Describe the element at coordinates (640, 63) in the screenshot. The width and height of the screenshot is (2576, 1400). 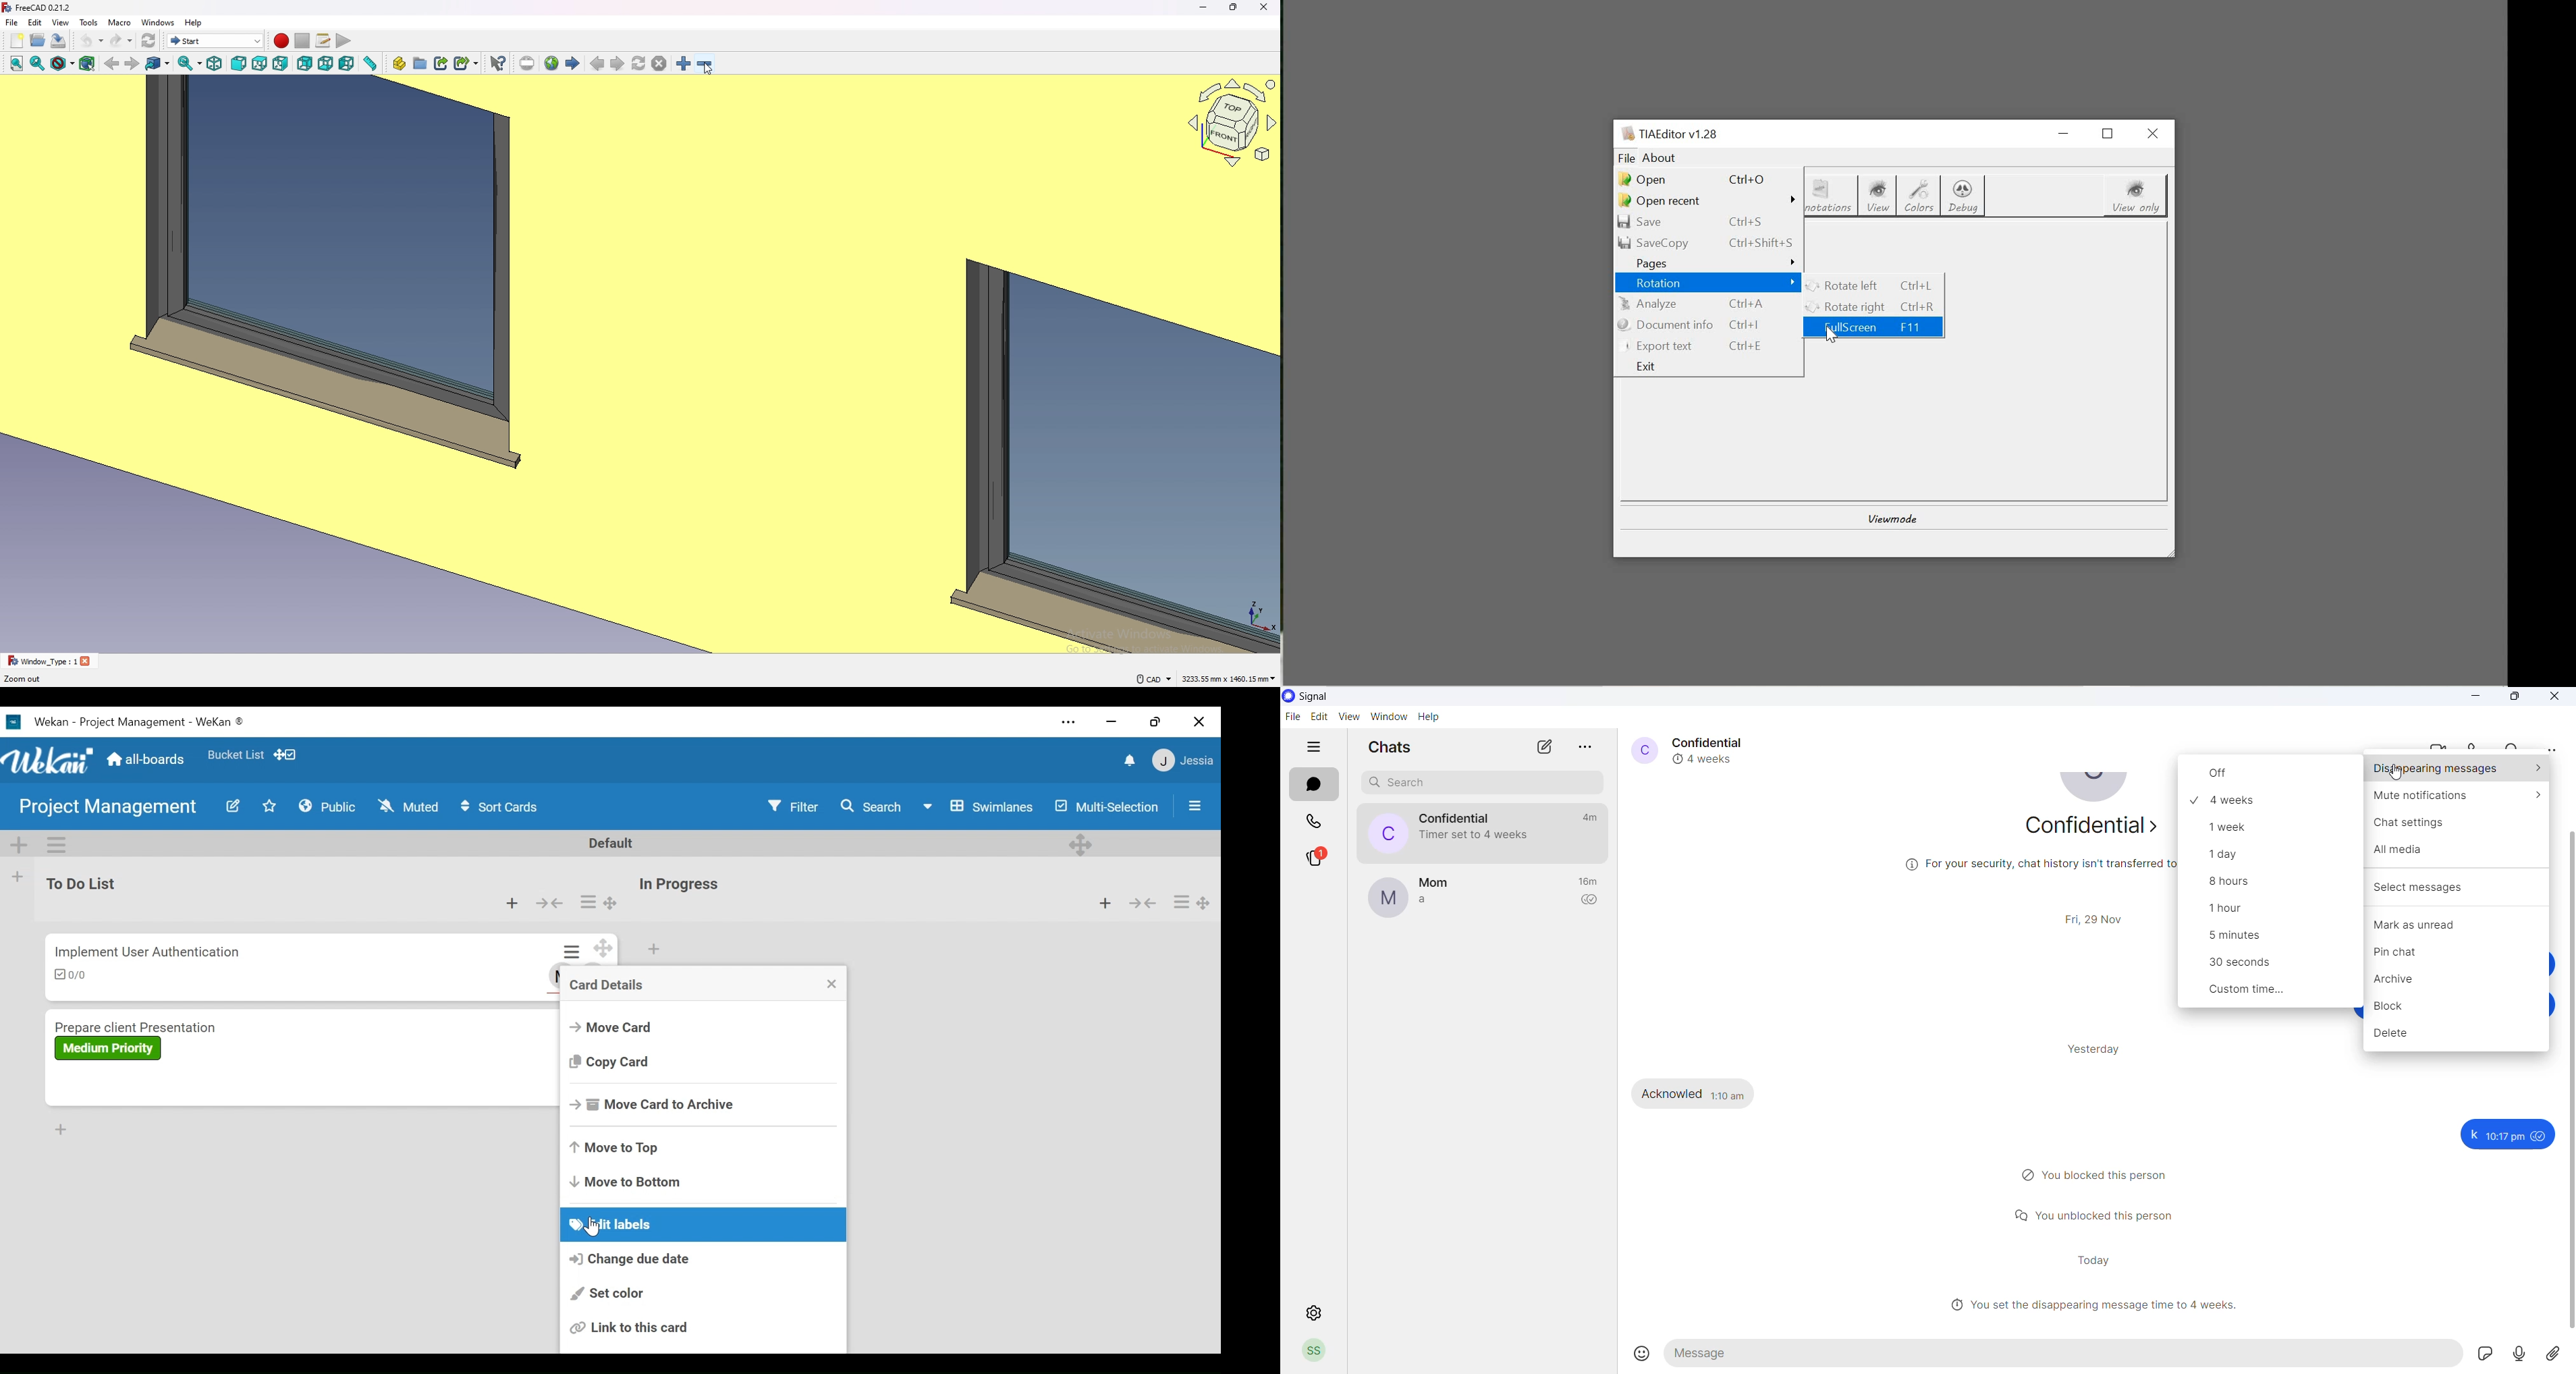
I see `refresh web page` at that location.